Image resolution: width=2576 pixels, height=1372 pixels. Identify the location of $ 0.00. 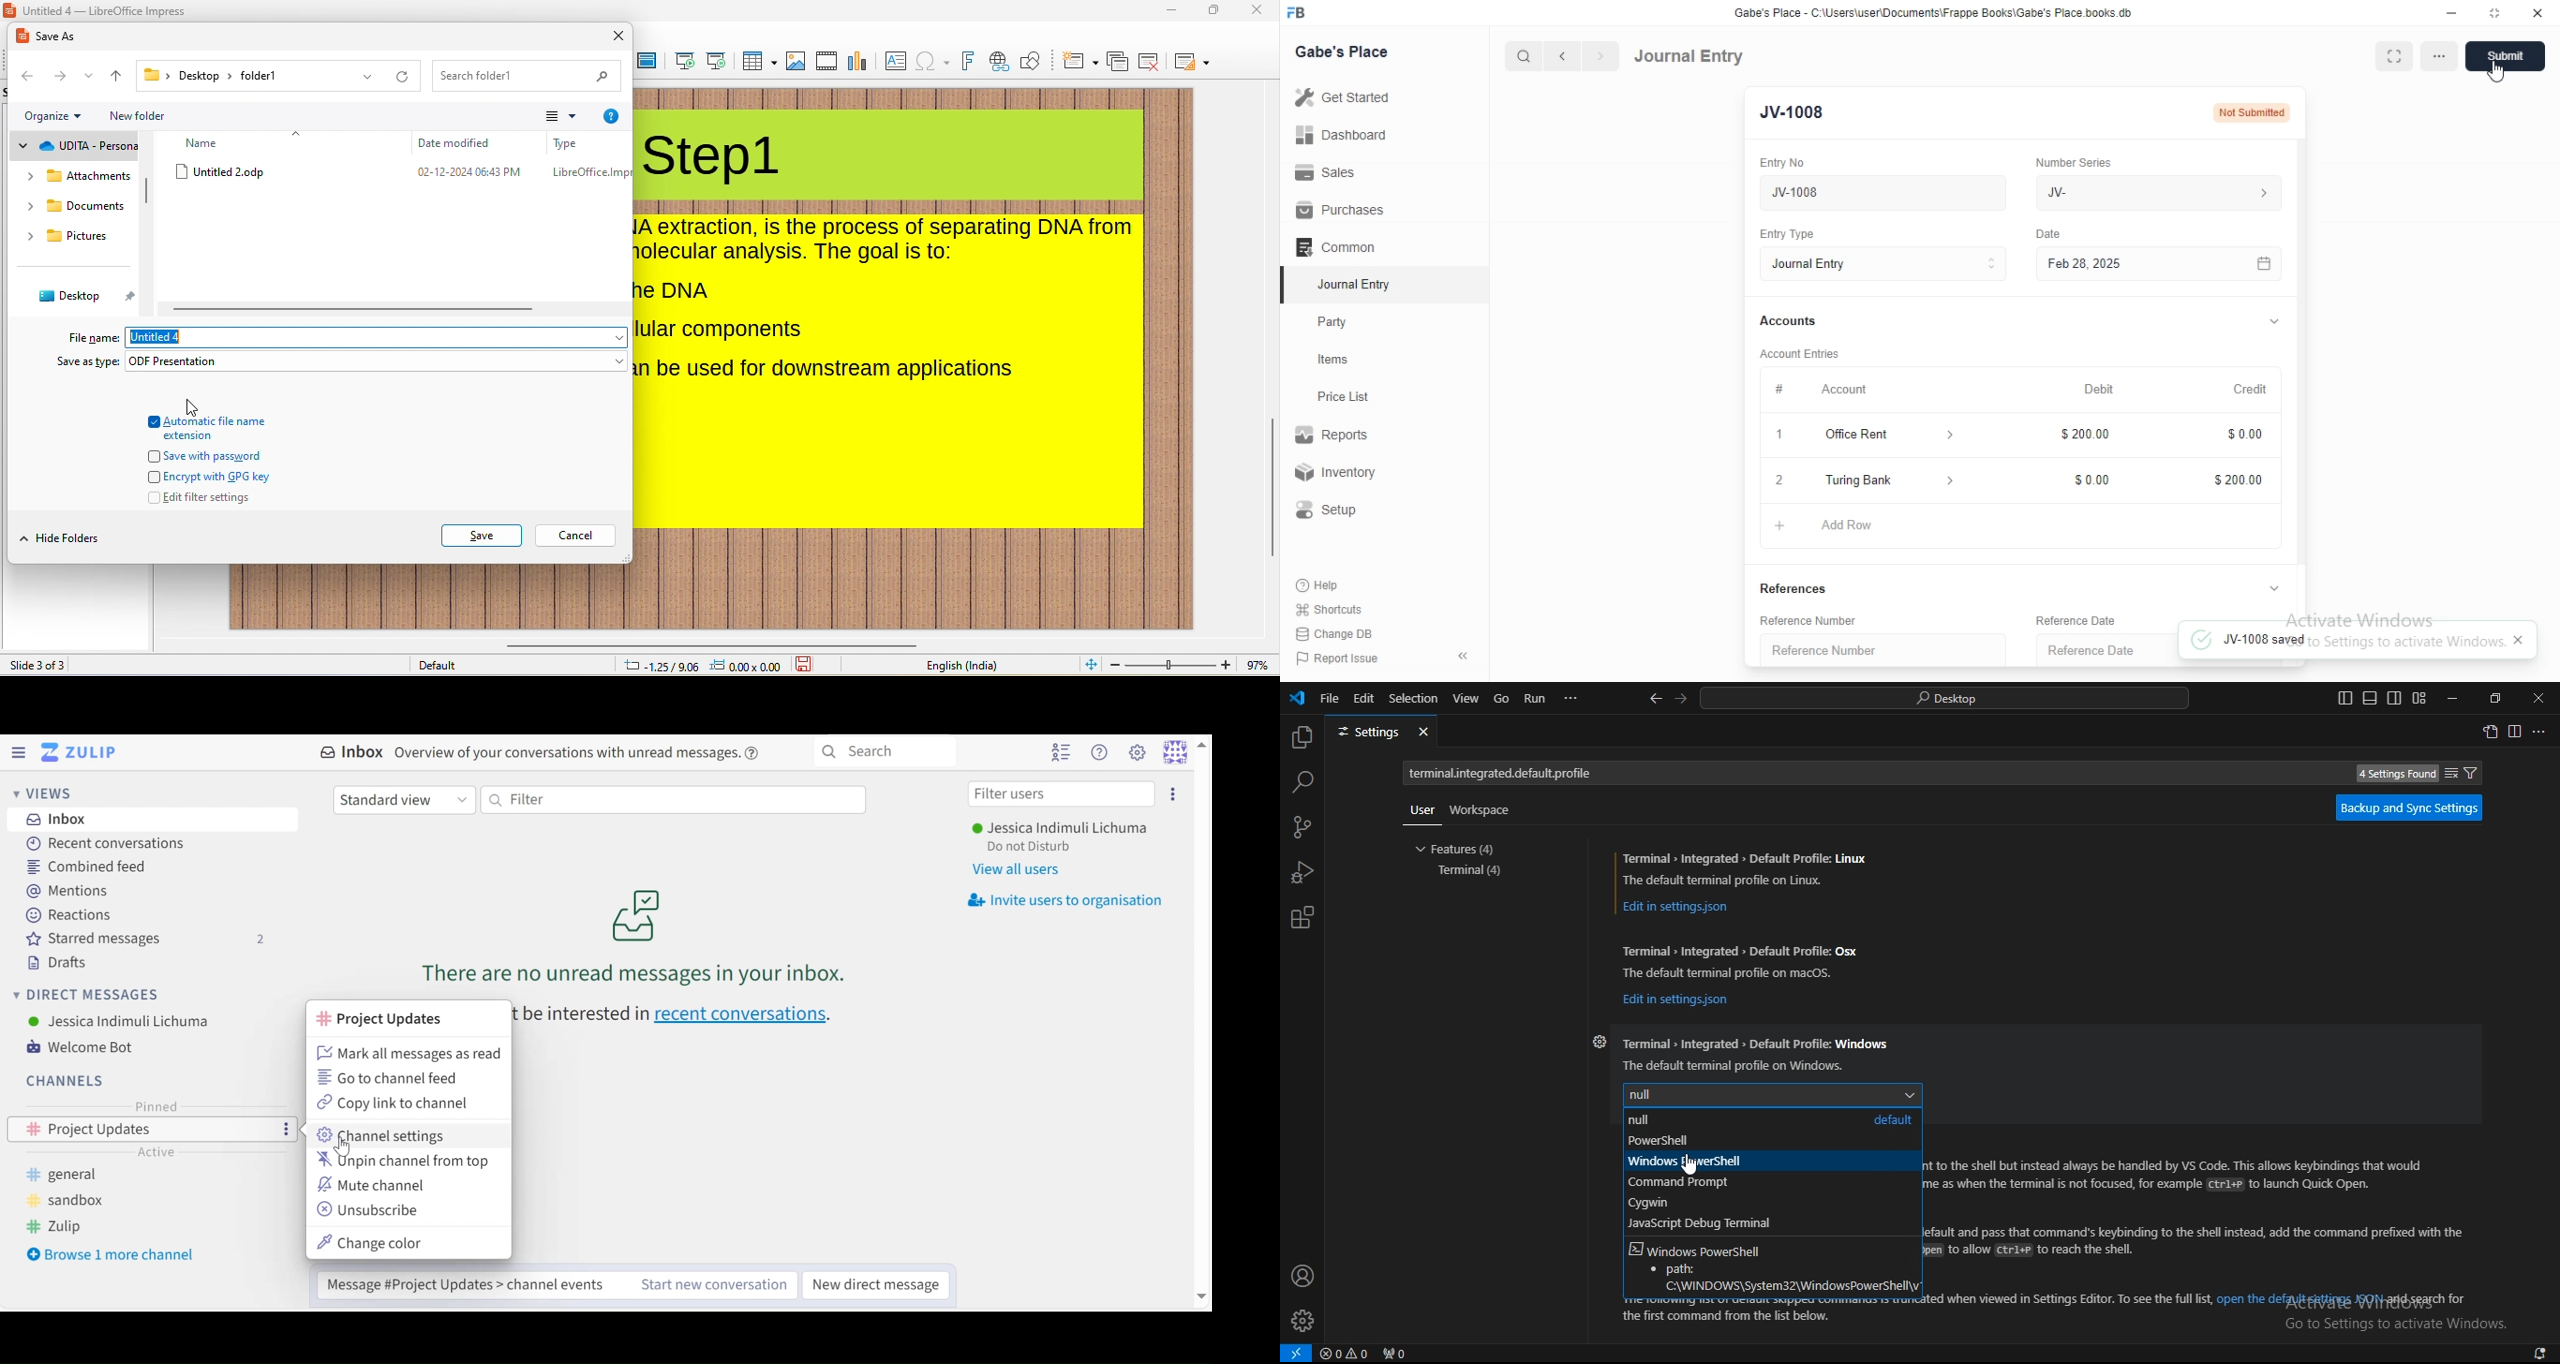
(2241, 436).